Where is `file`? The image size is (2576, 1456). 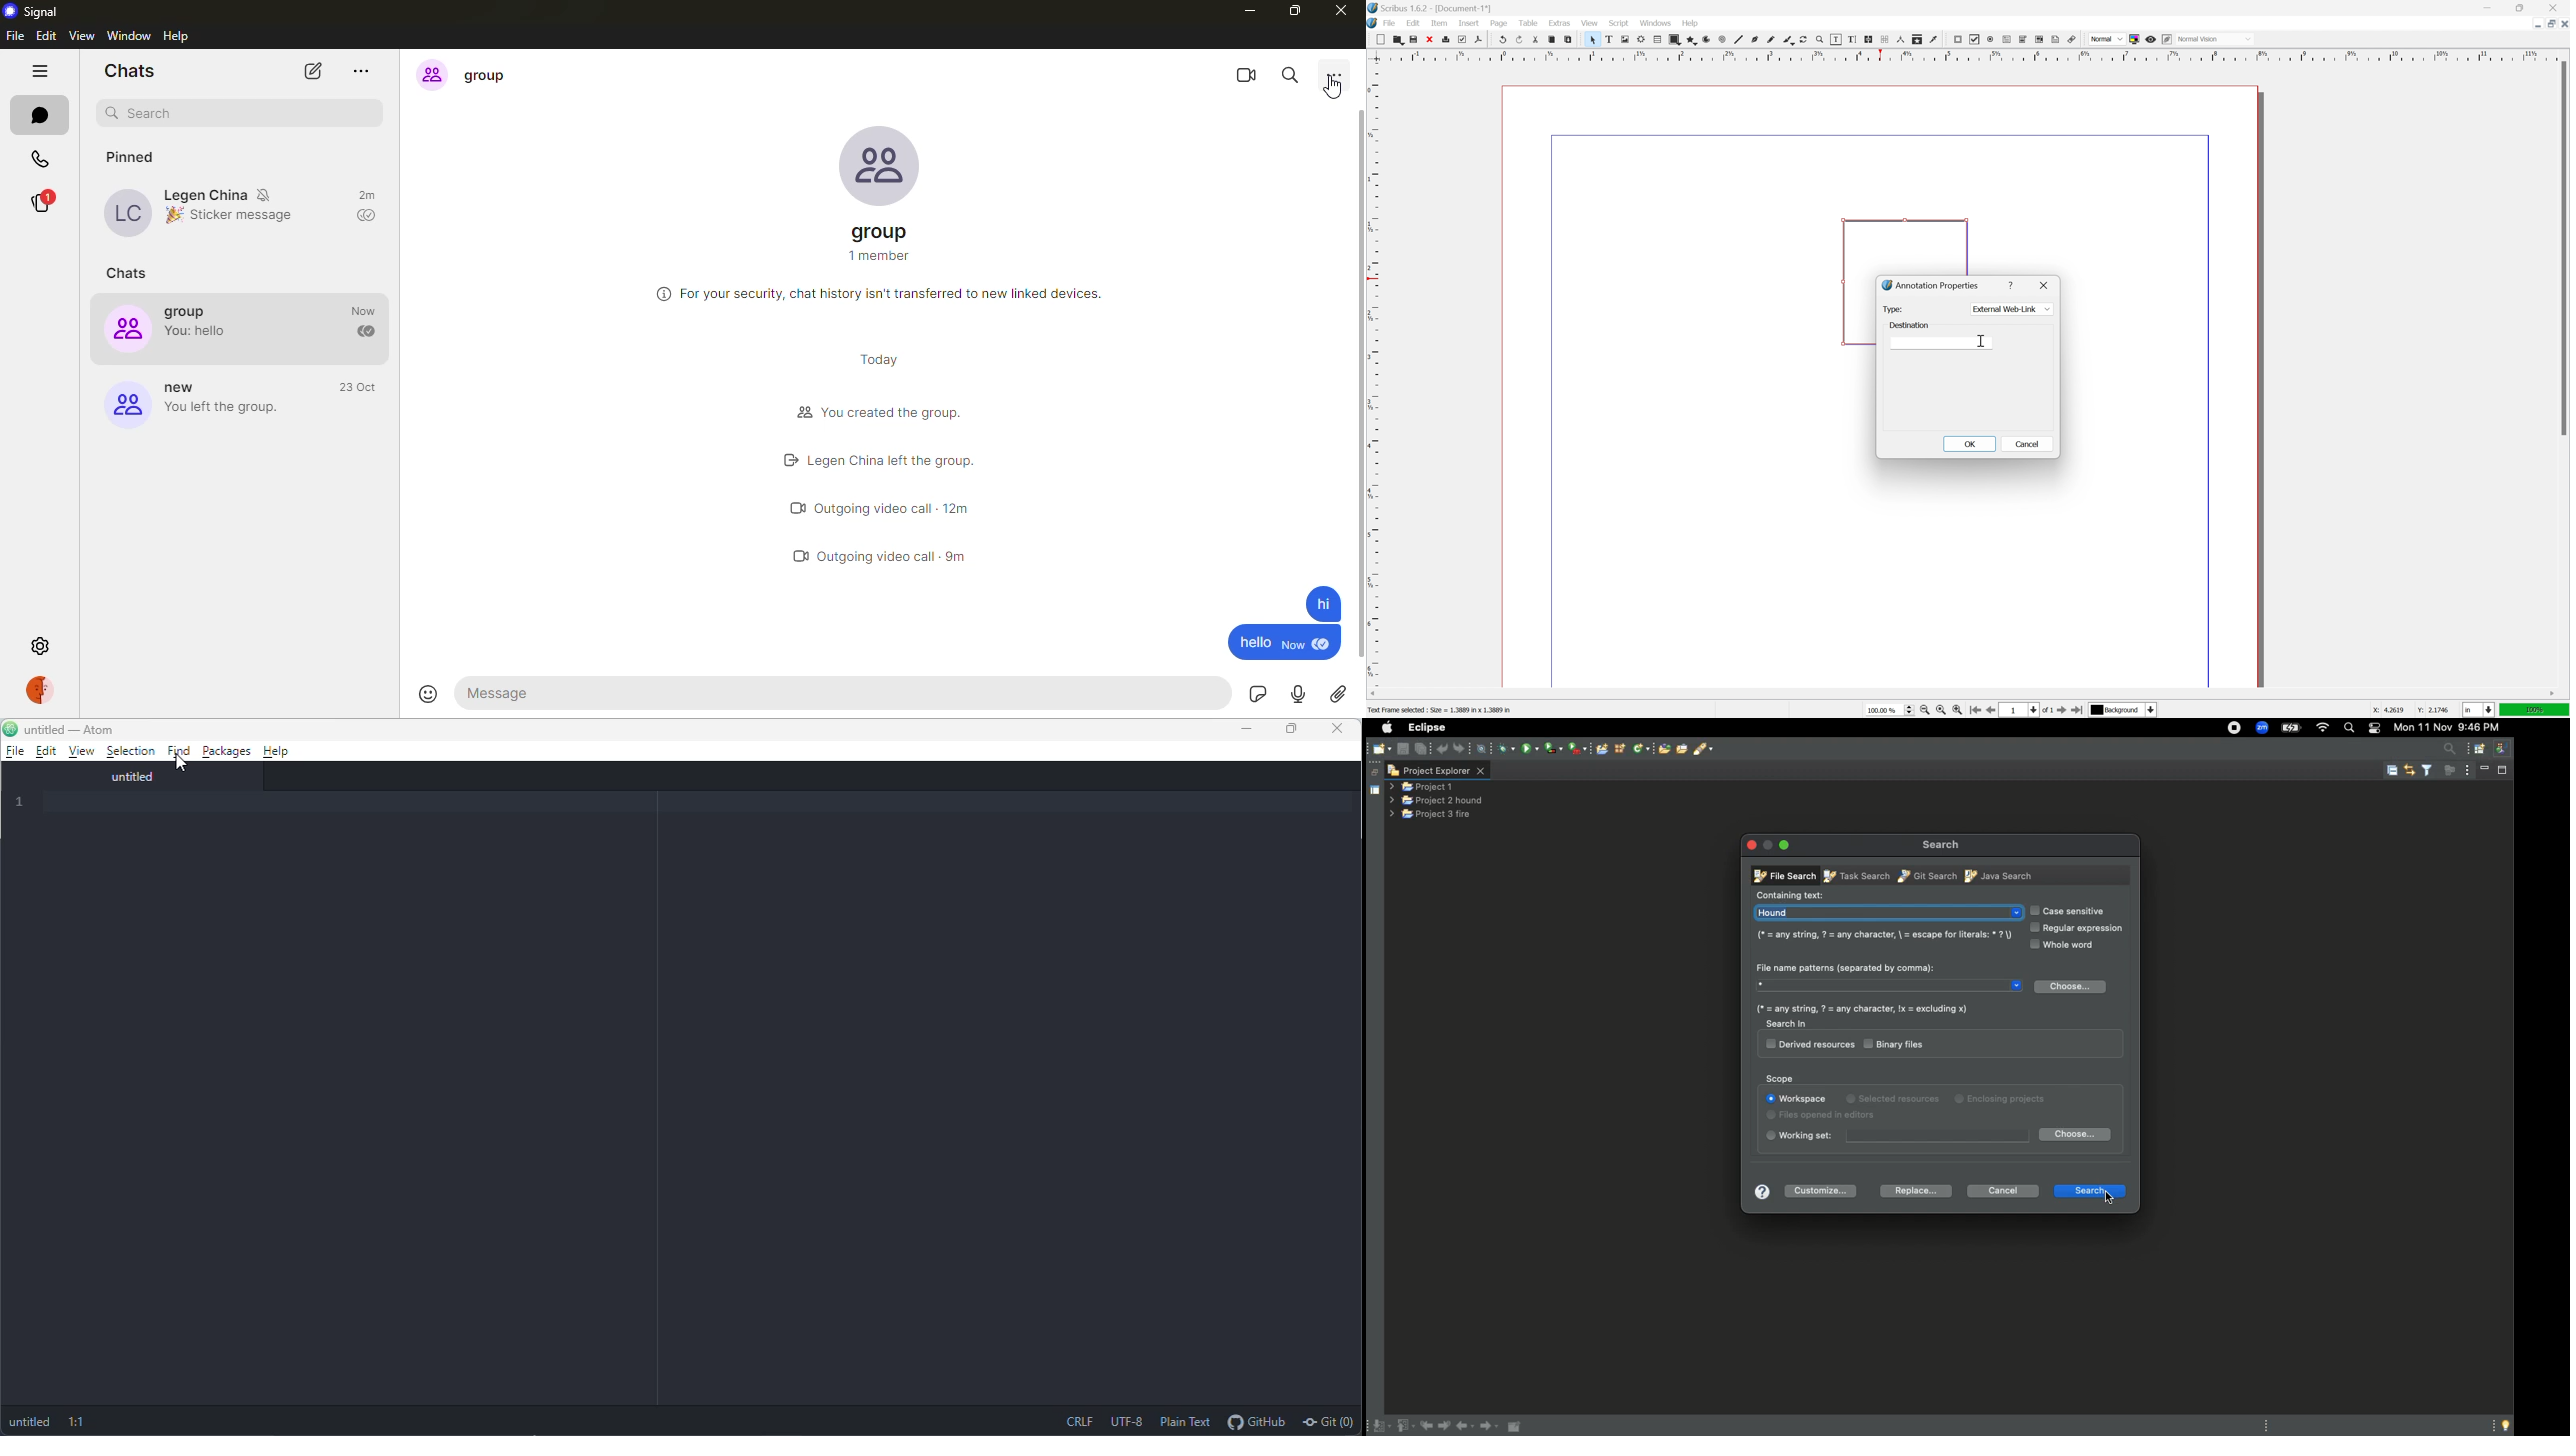 file is located at coordinates (15, 36).